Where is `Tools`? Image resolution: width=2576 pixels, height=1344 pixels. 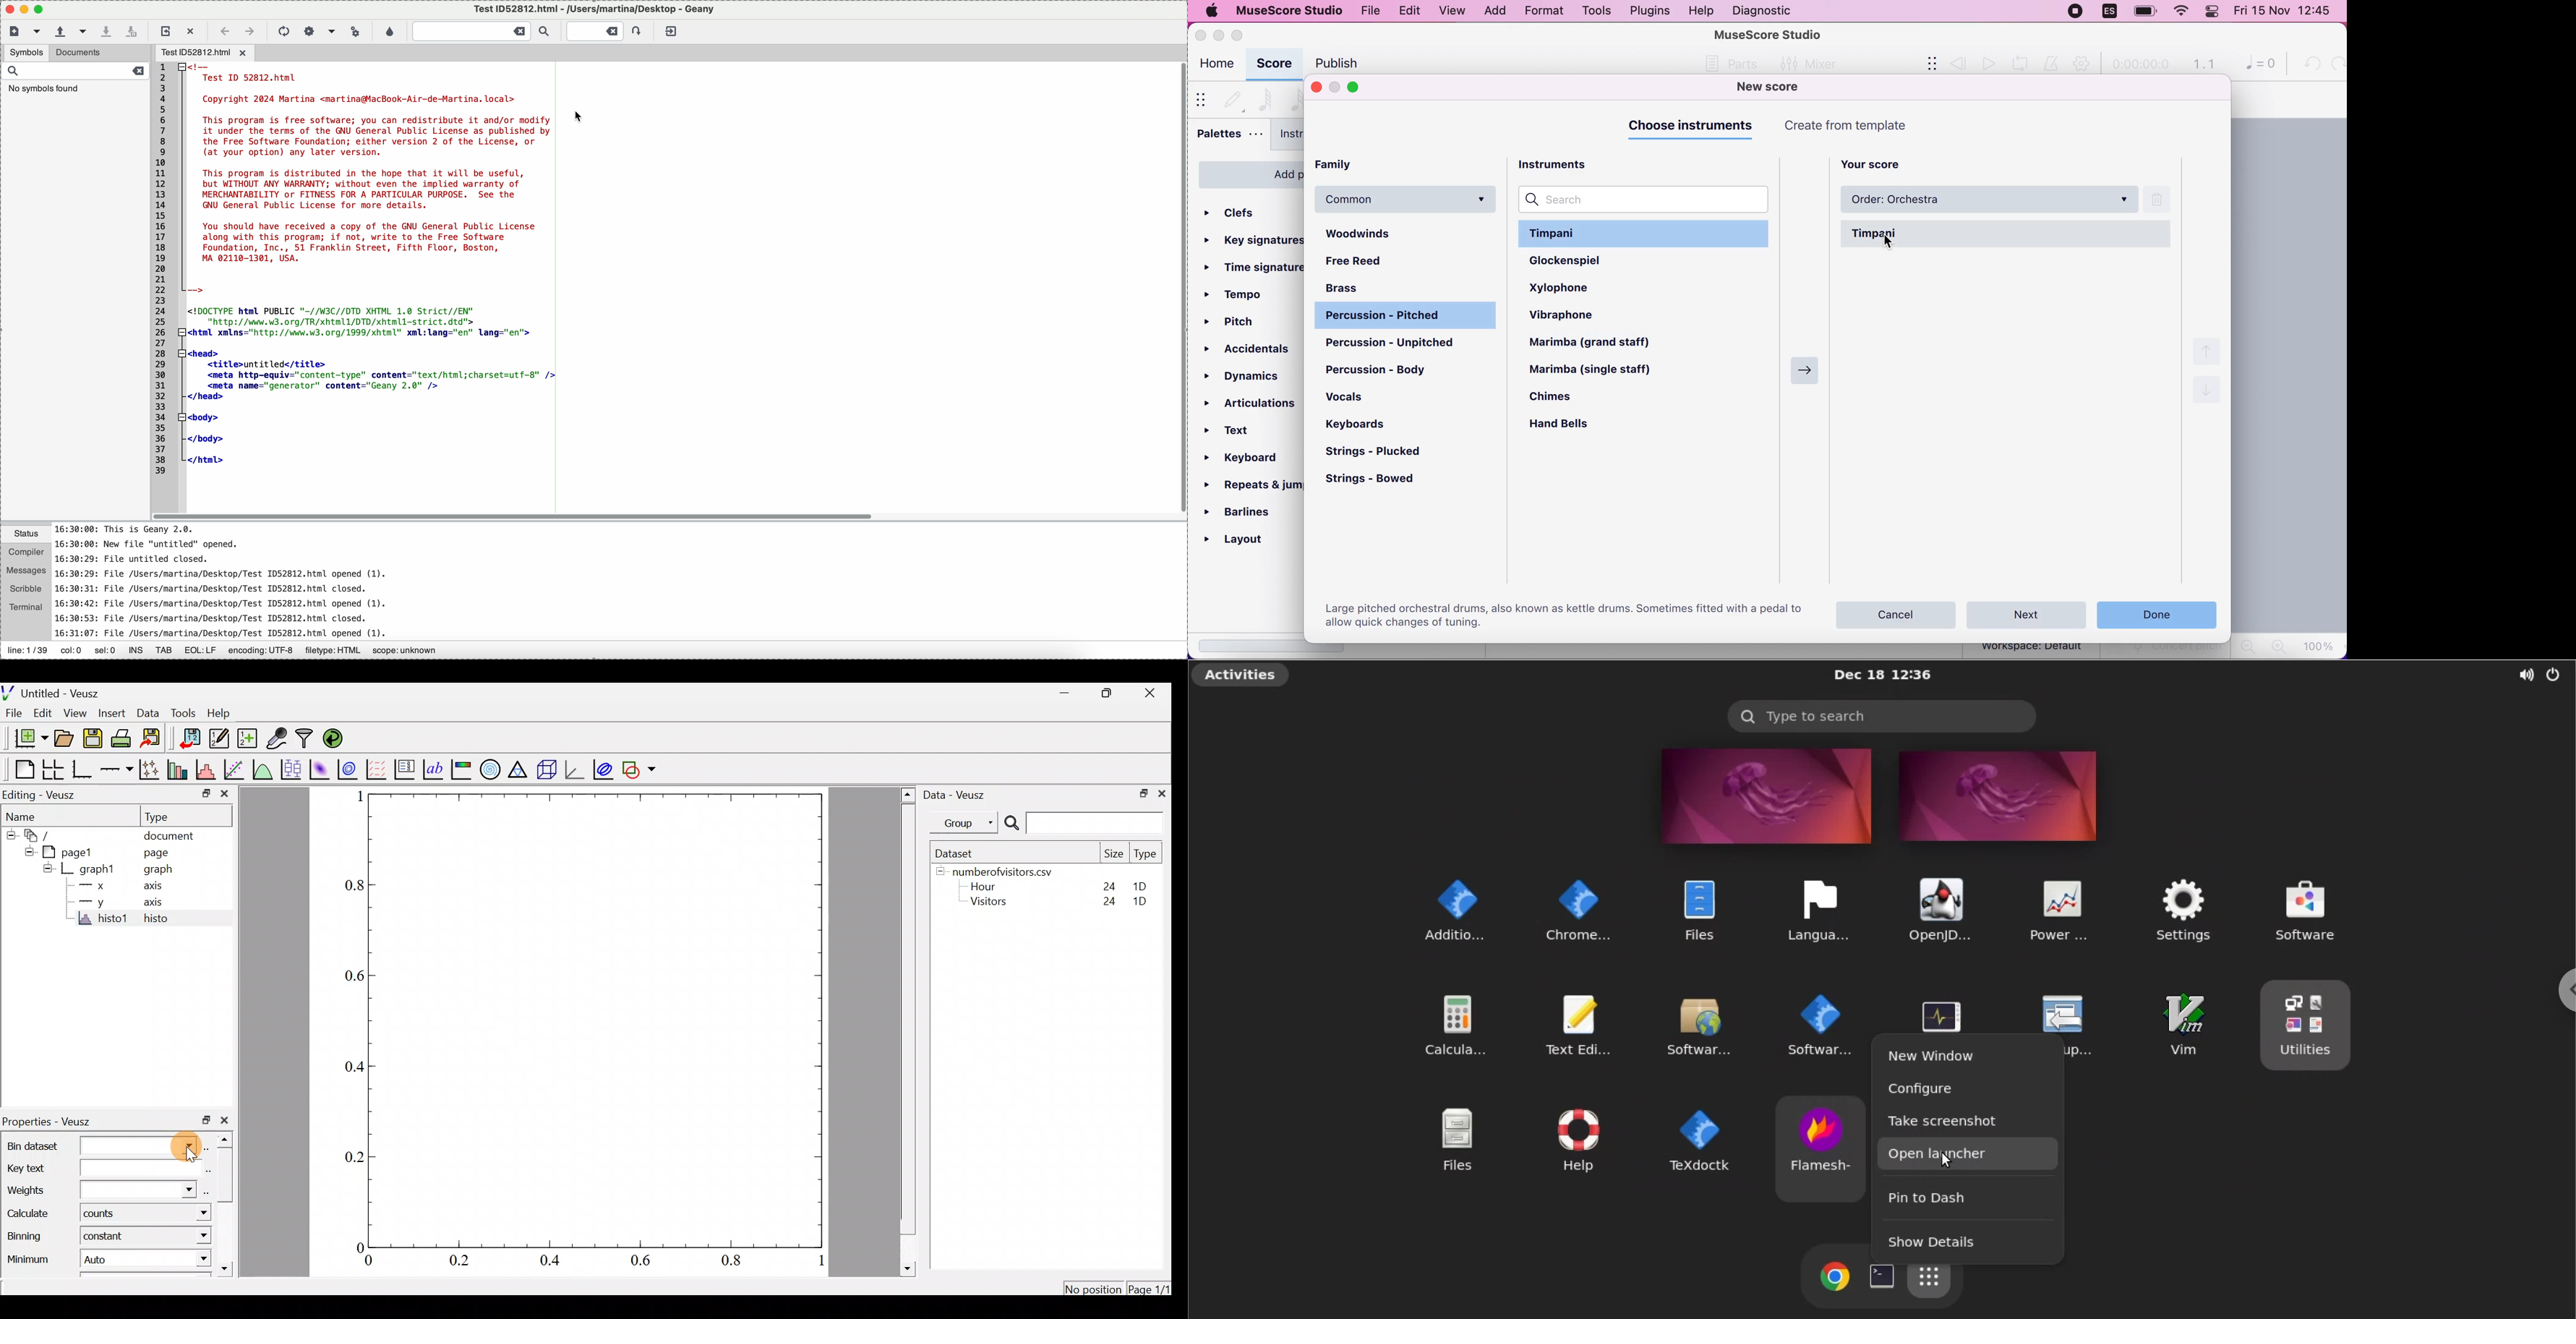 Tools is located at coordinates (186, 713).